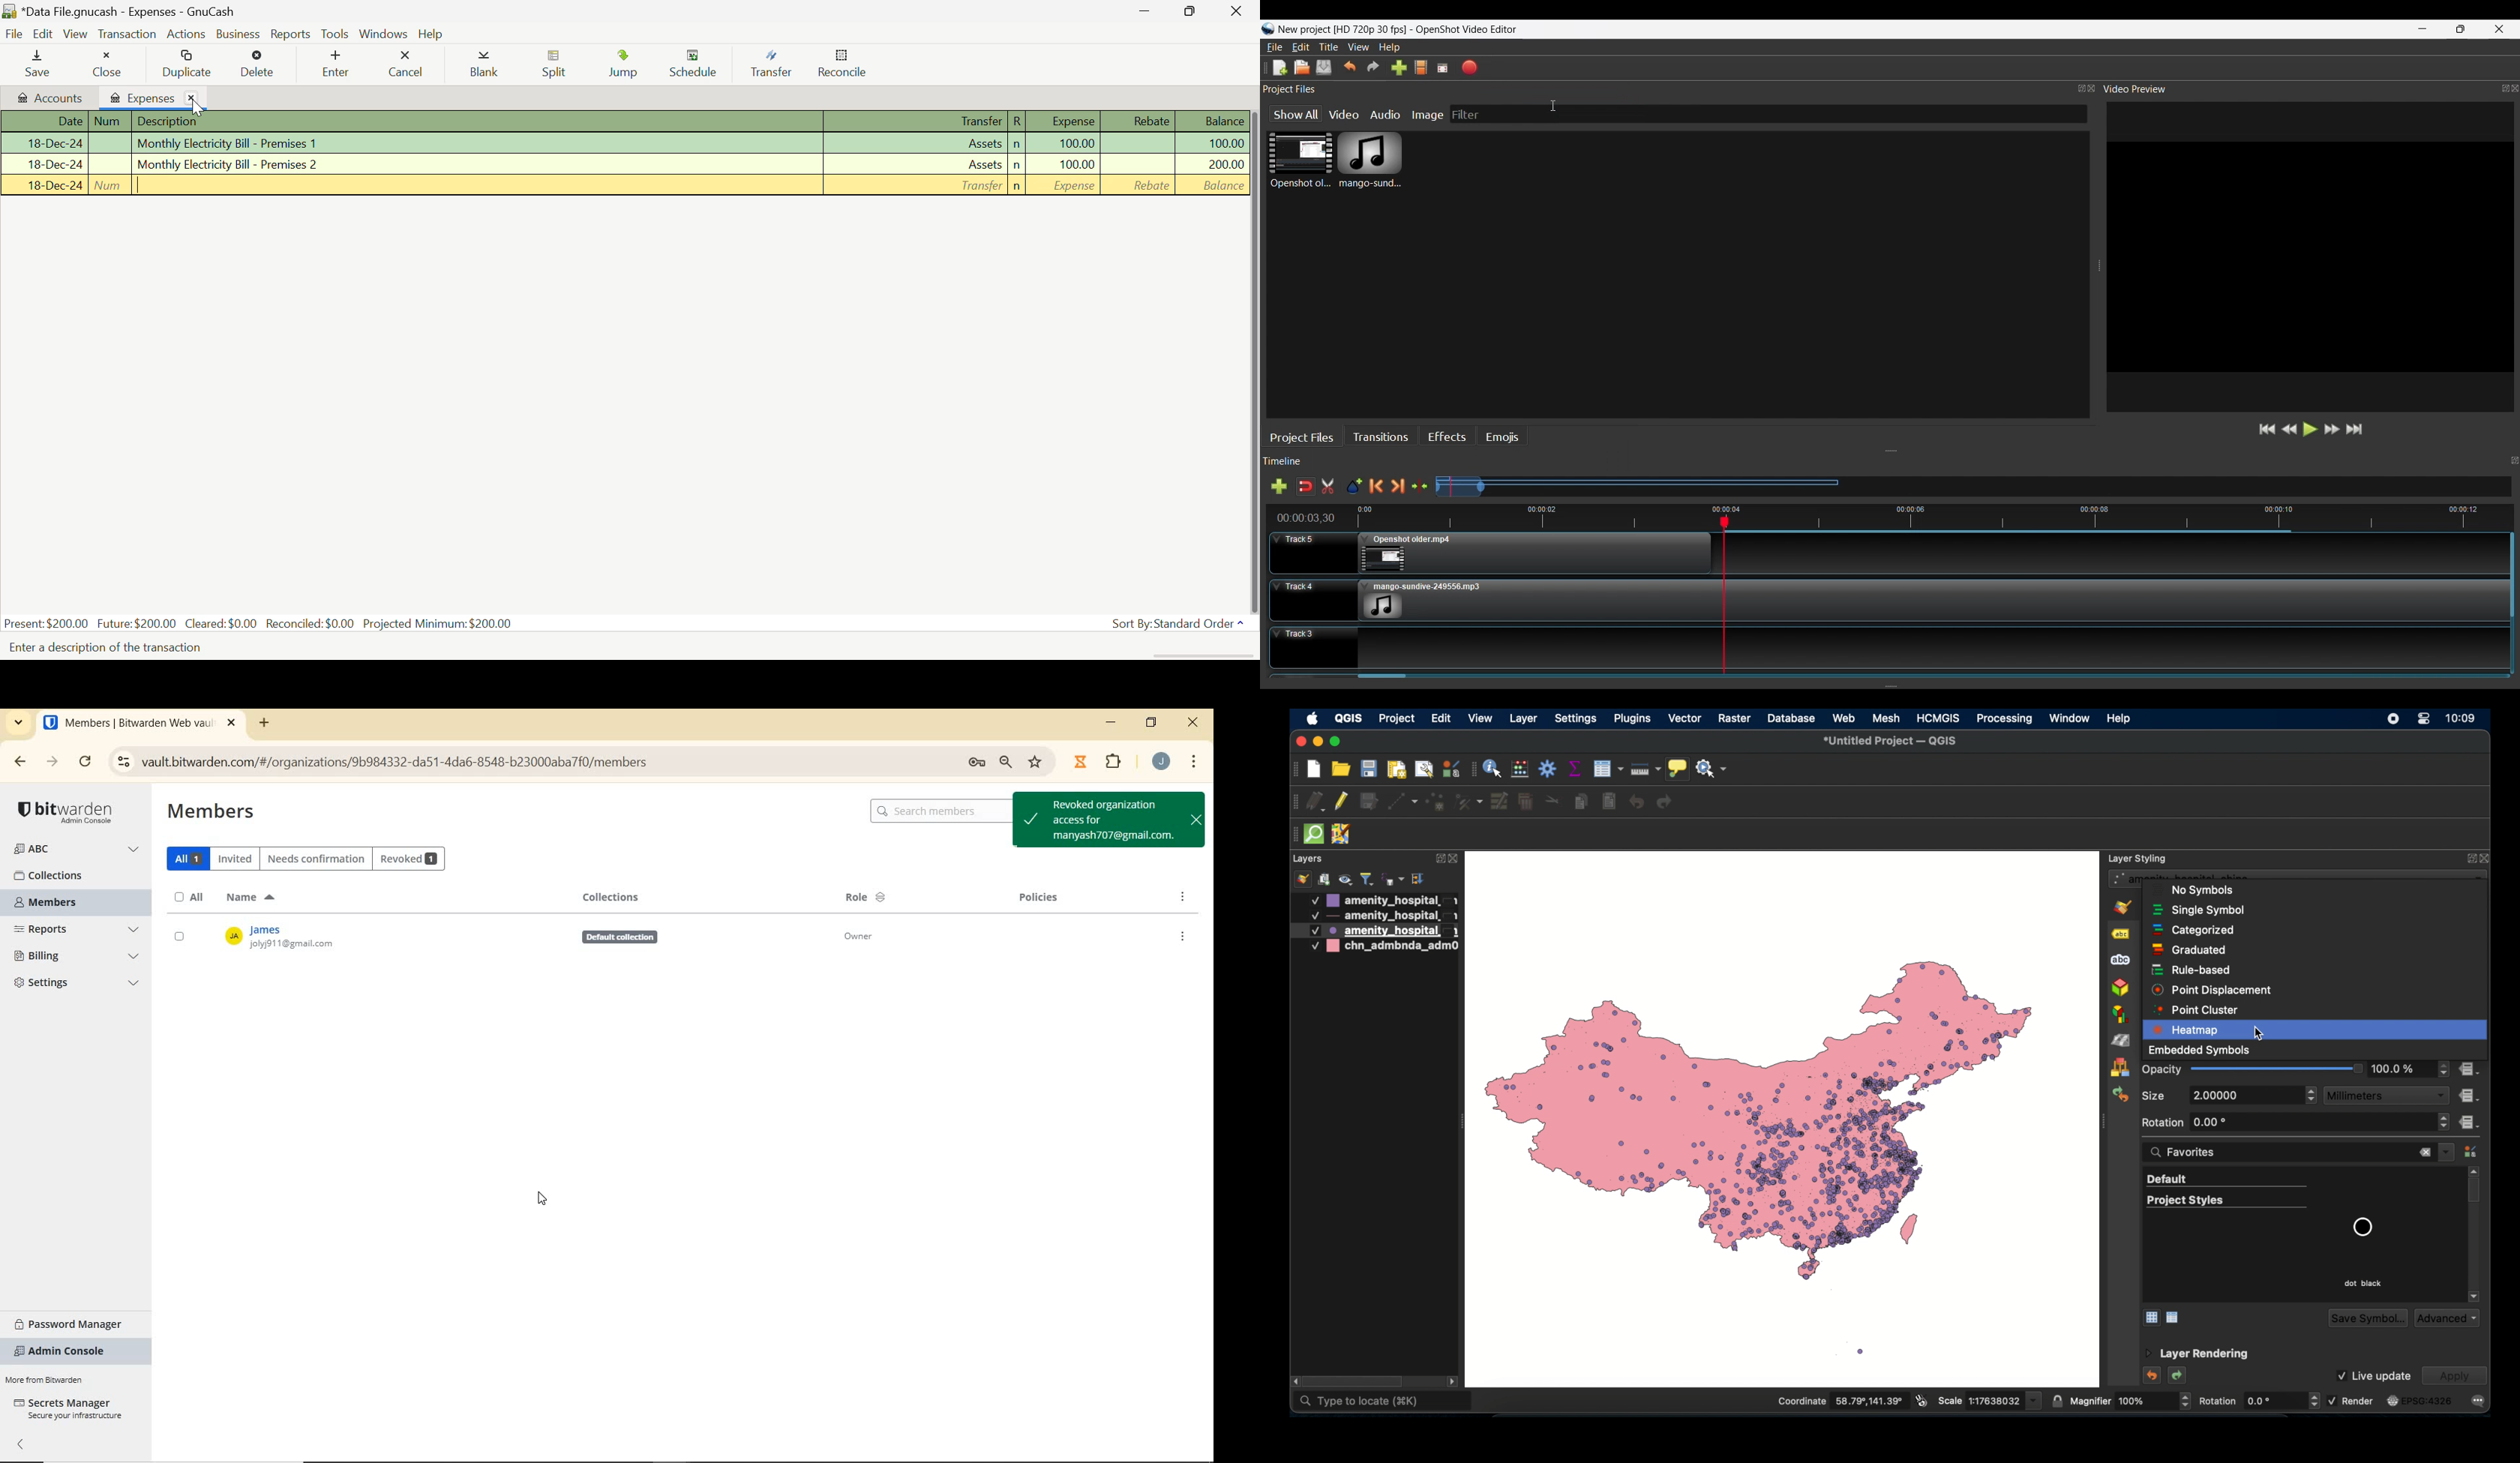 The height and width of the screenshot is (1484, 2520). What do you see at coordinates (1522, 718) in the screenshot?
I see `layer` at bounding box center [1522, 718].